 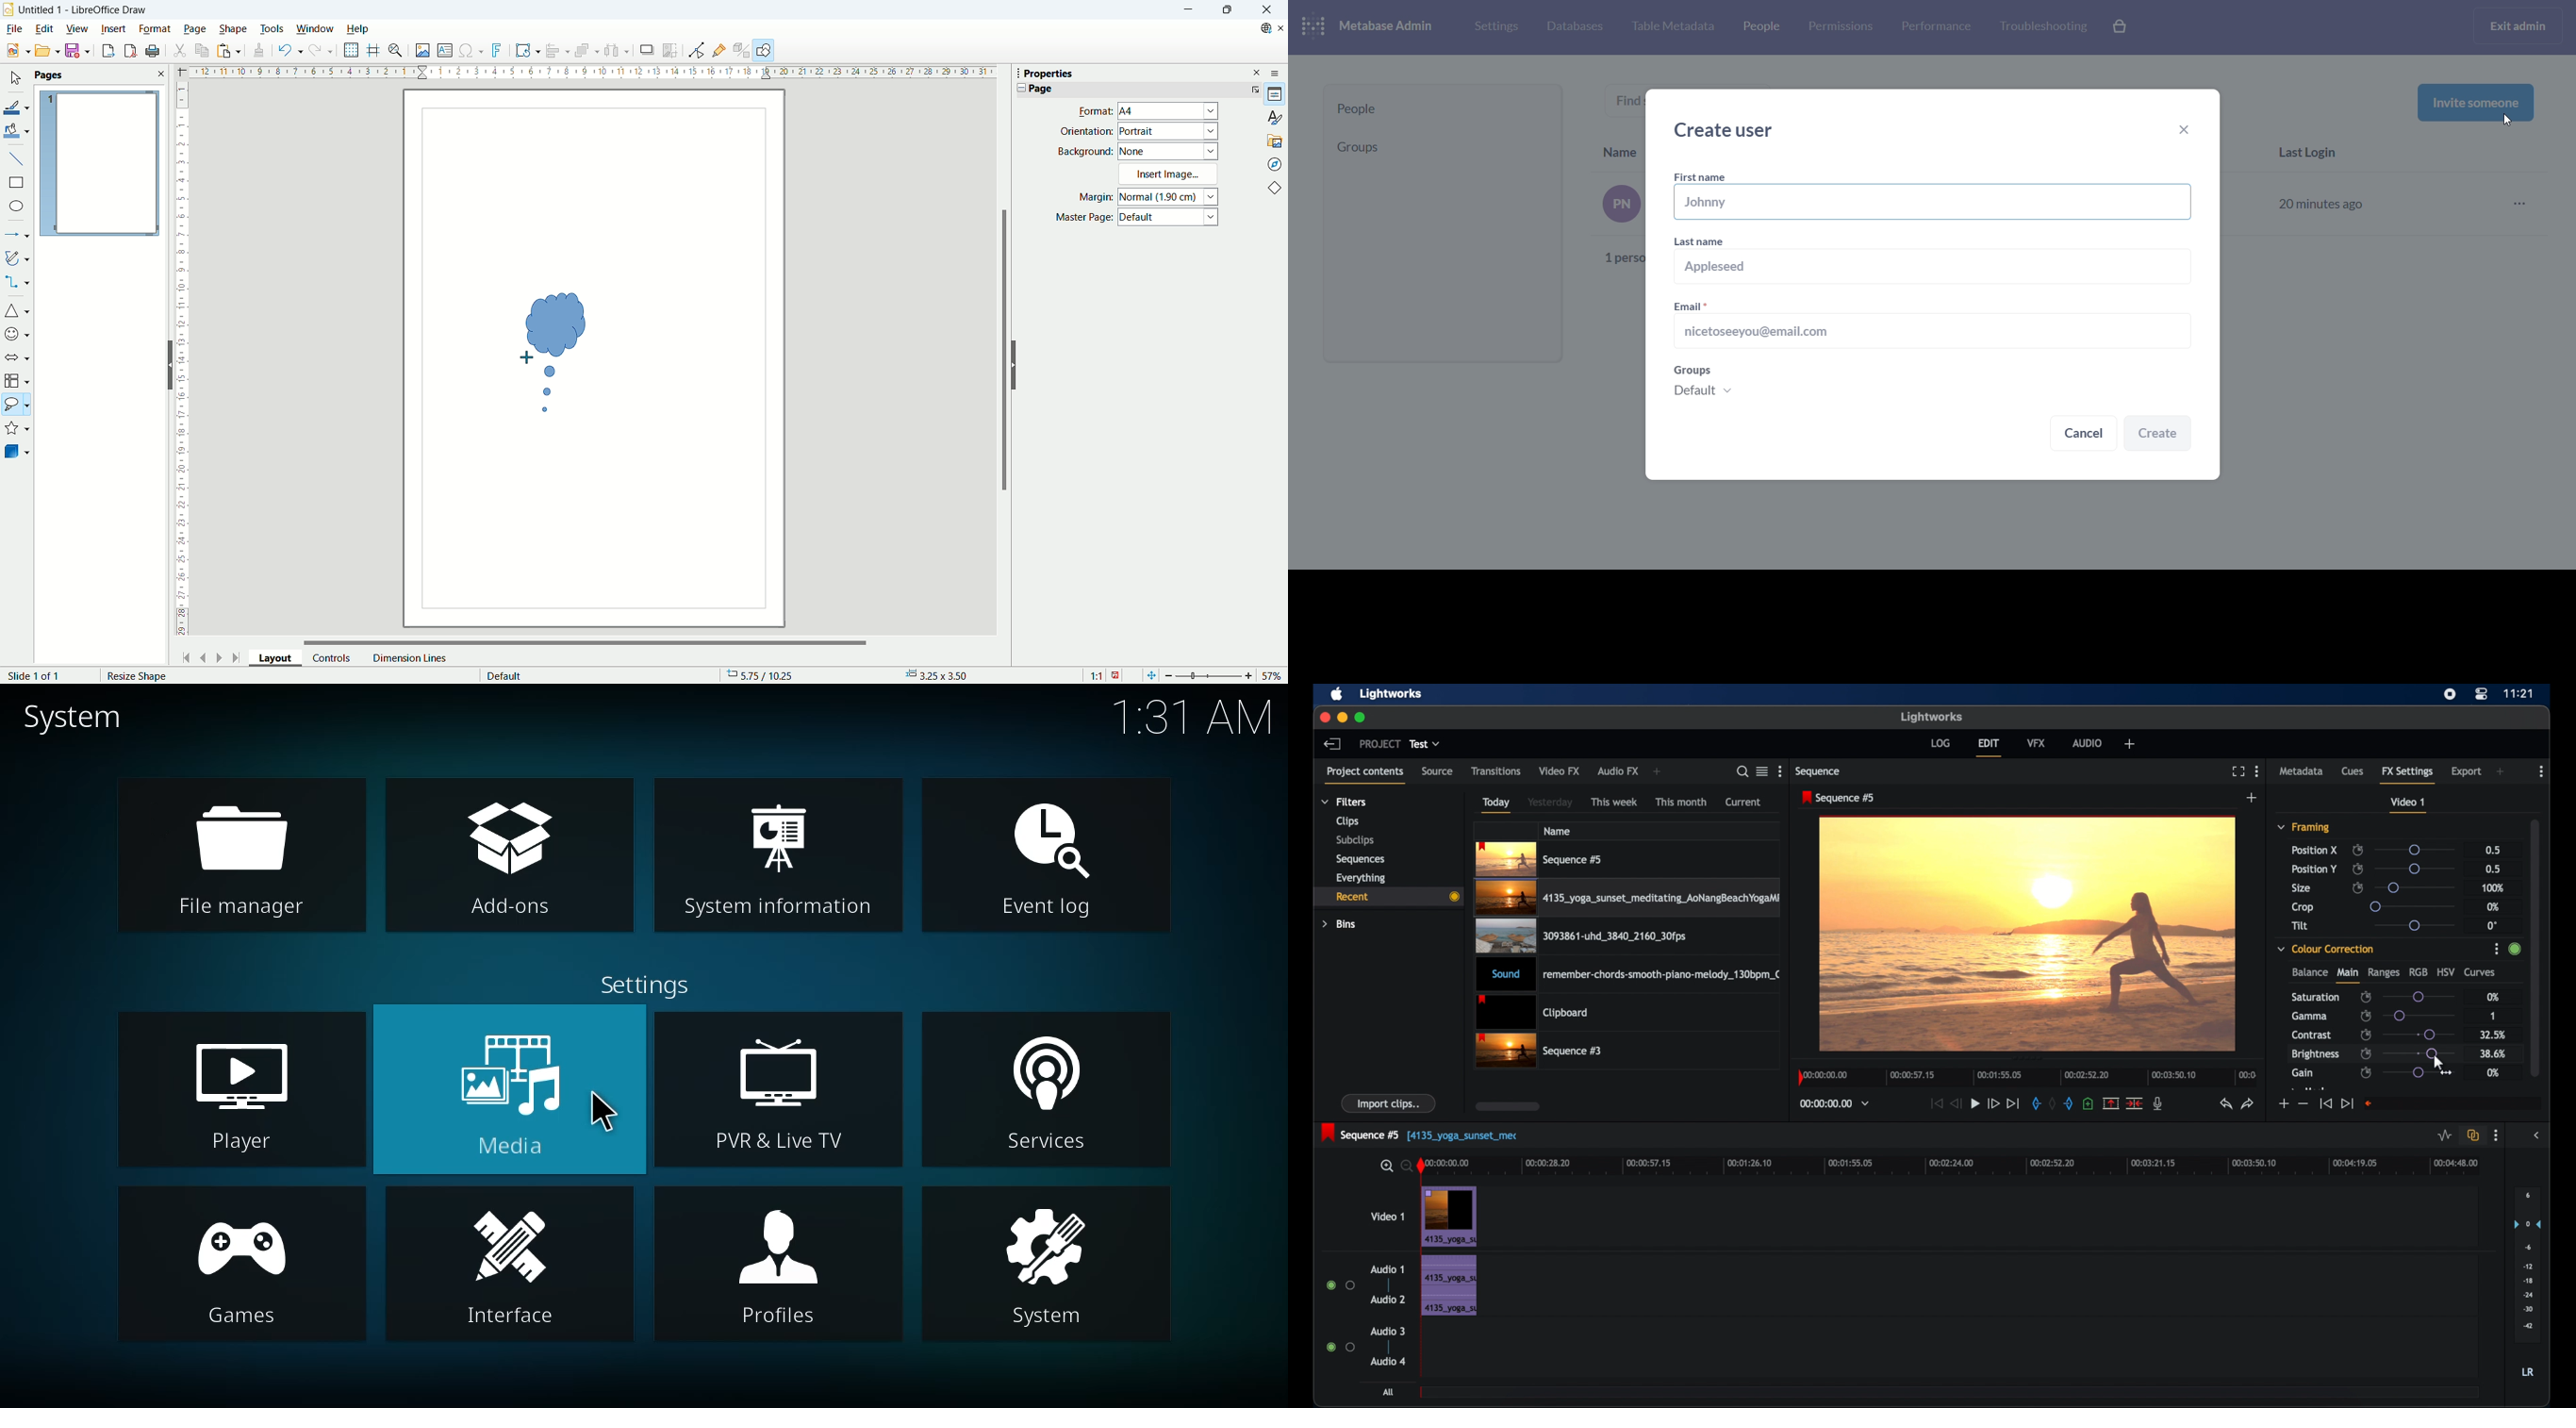 I want to click on more options, so click(x=1782, y=771).